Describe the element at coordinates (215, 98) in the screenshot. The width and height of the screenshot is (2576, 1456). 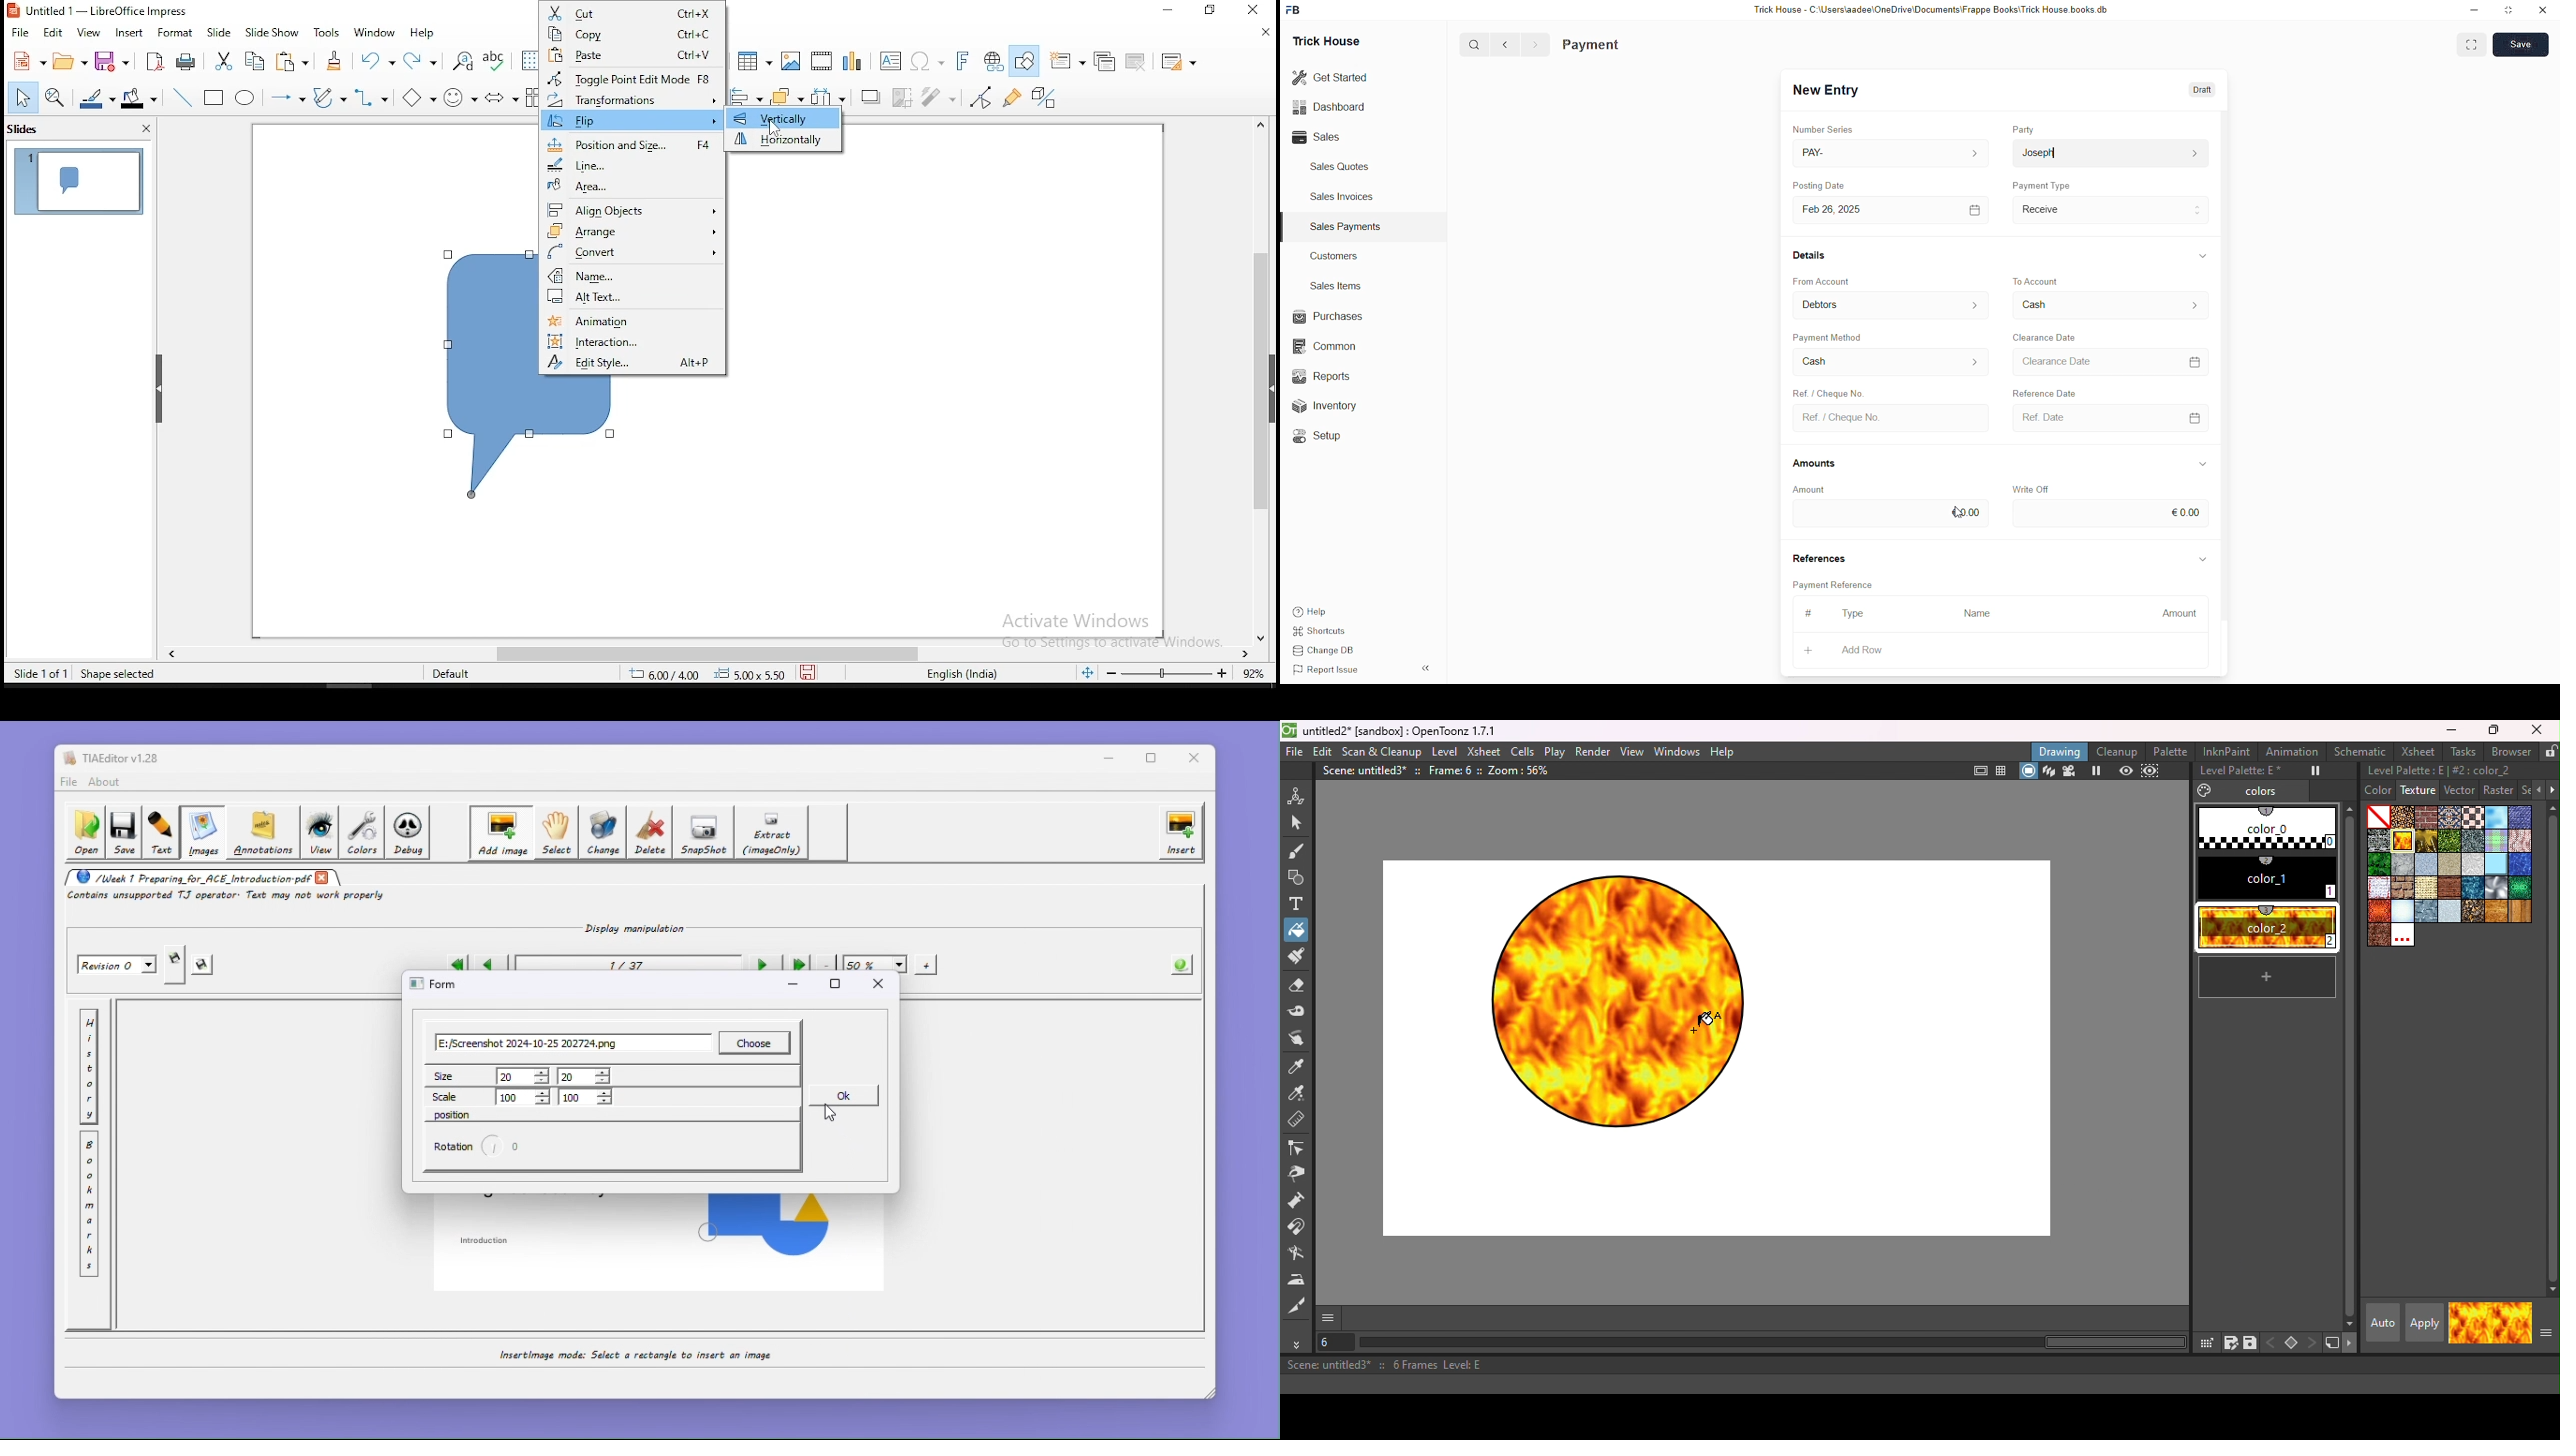
I see `rectangle` at that location.